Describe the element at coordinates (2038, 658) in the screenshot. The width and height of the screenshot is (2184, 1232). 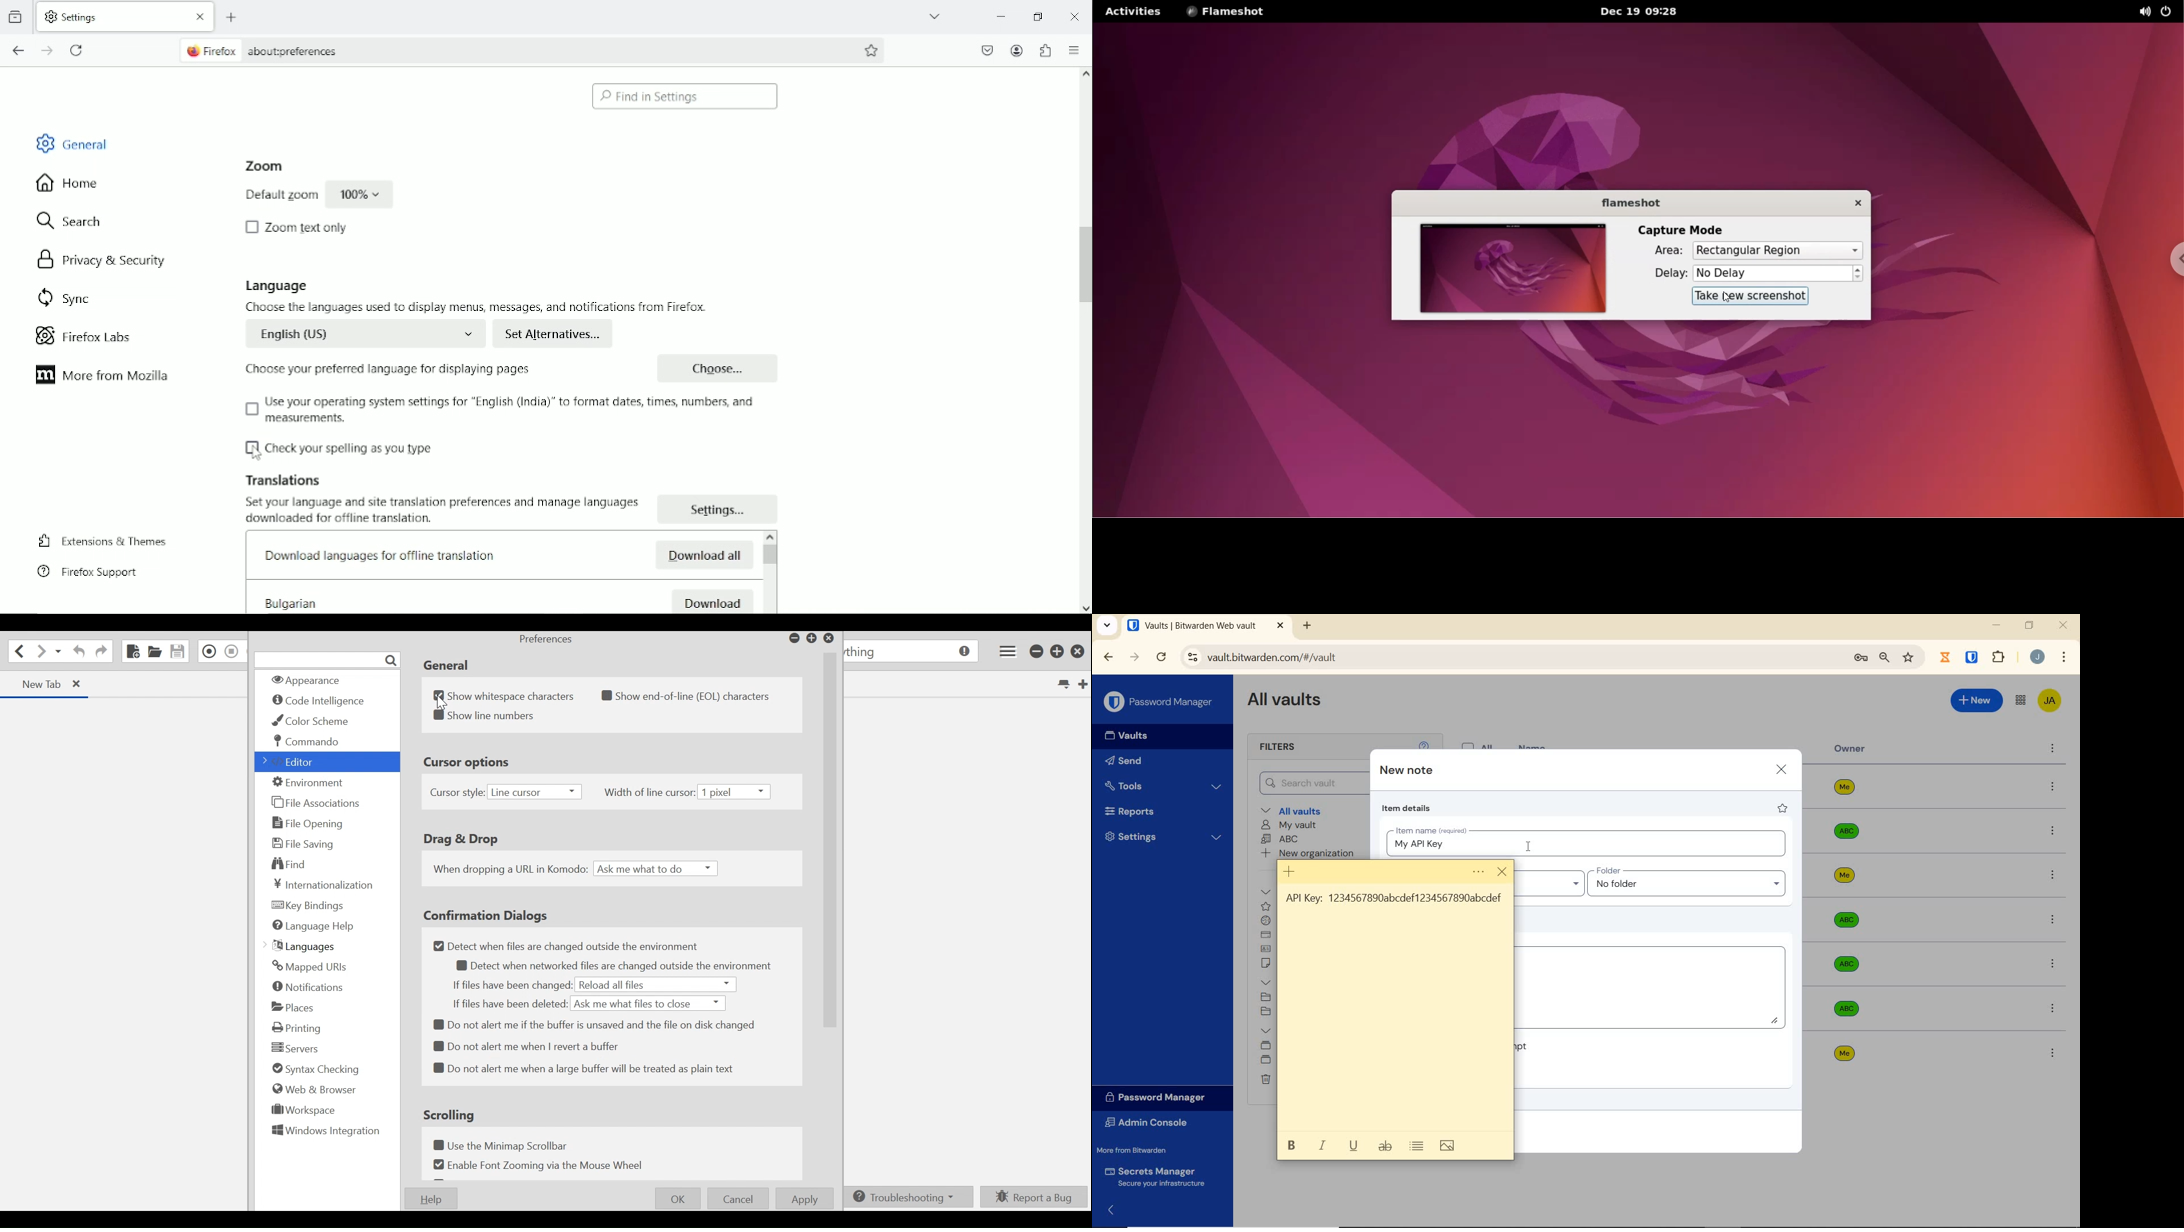
I see `Account` at that location.